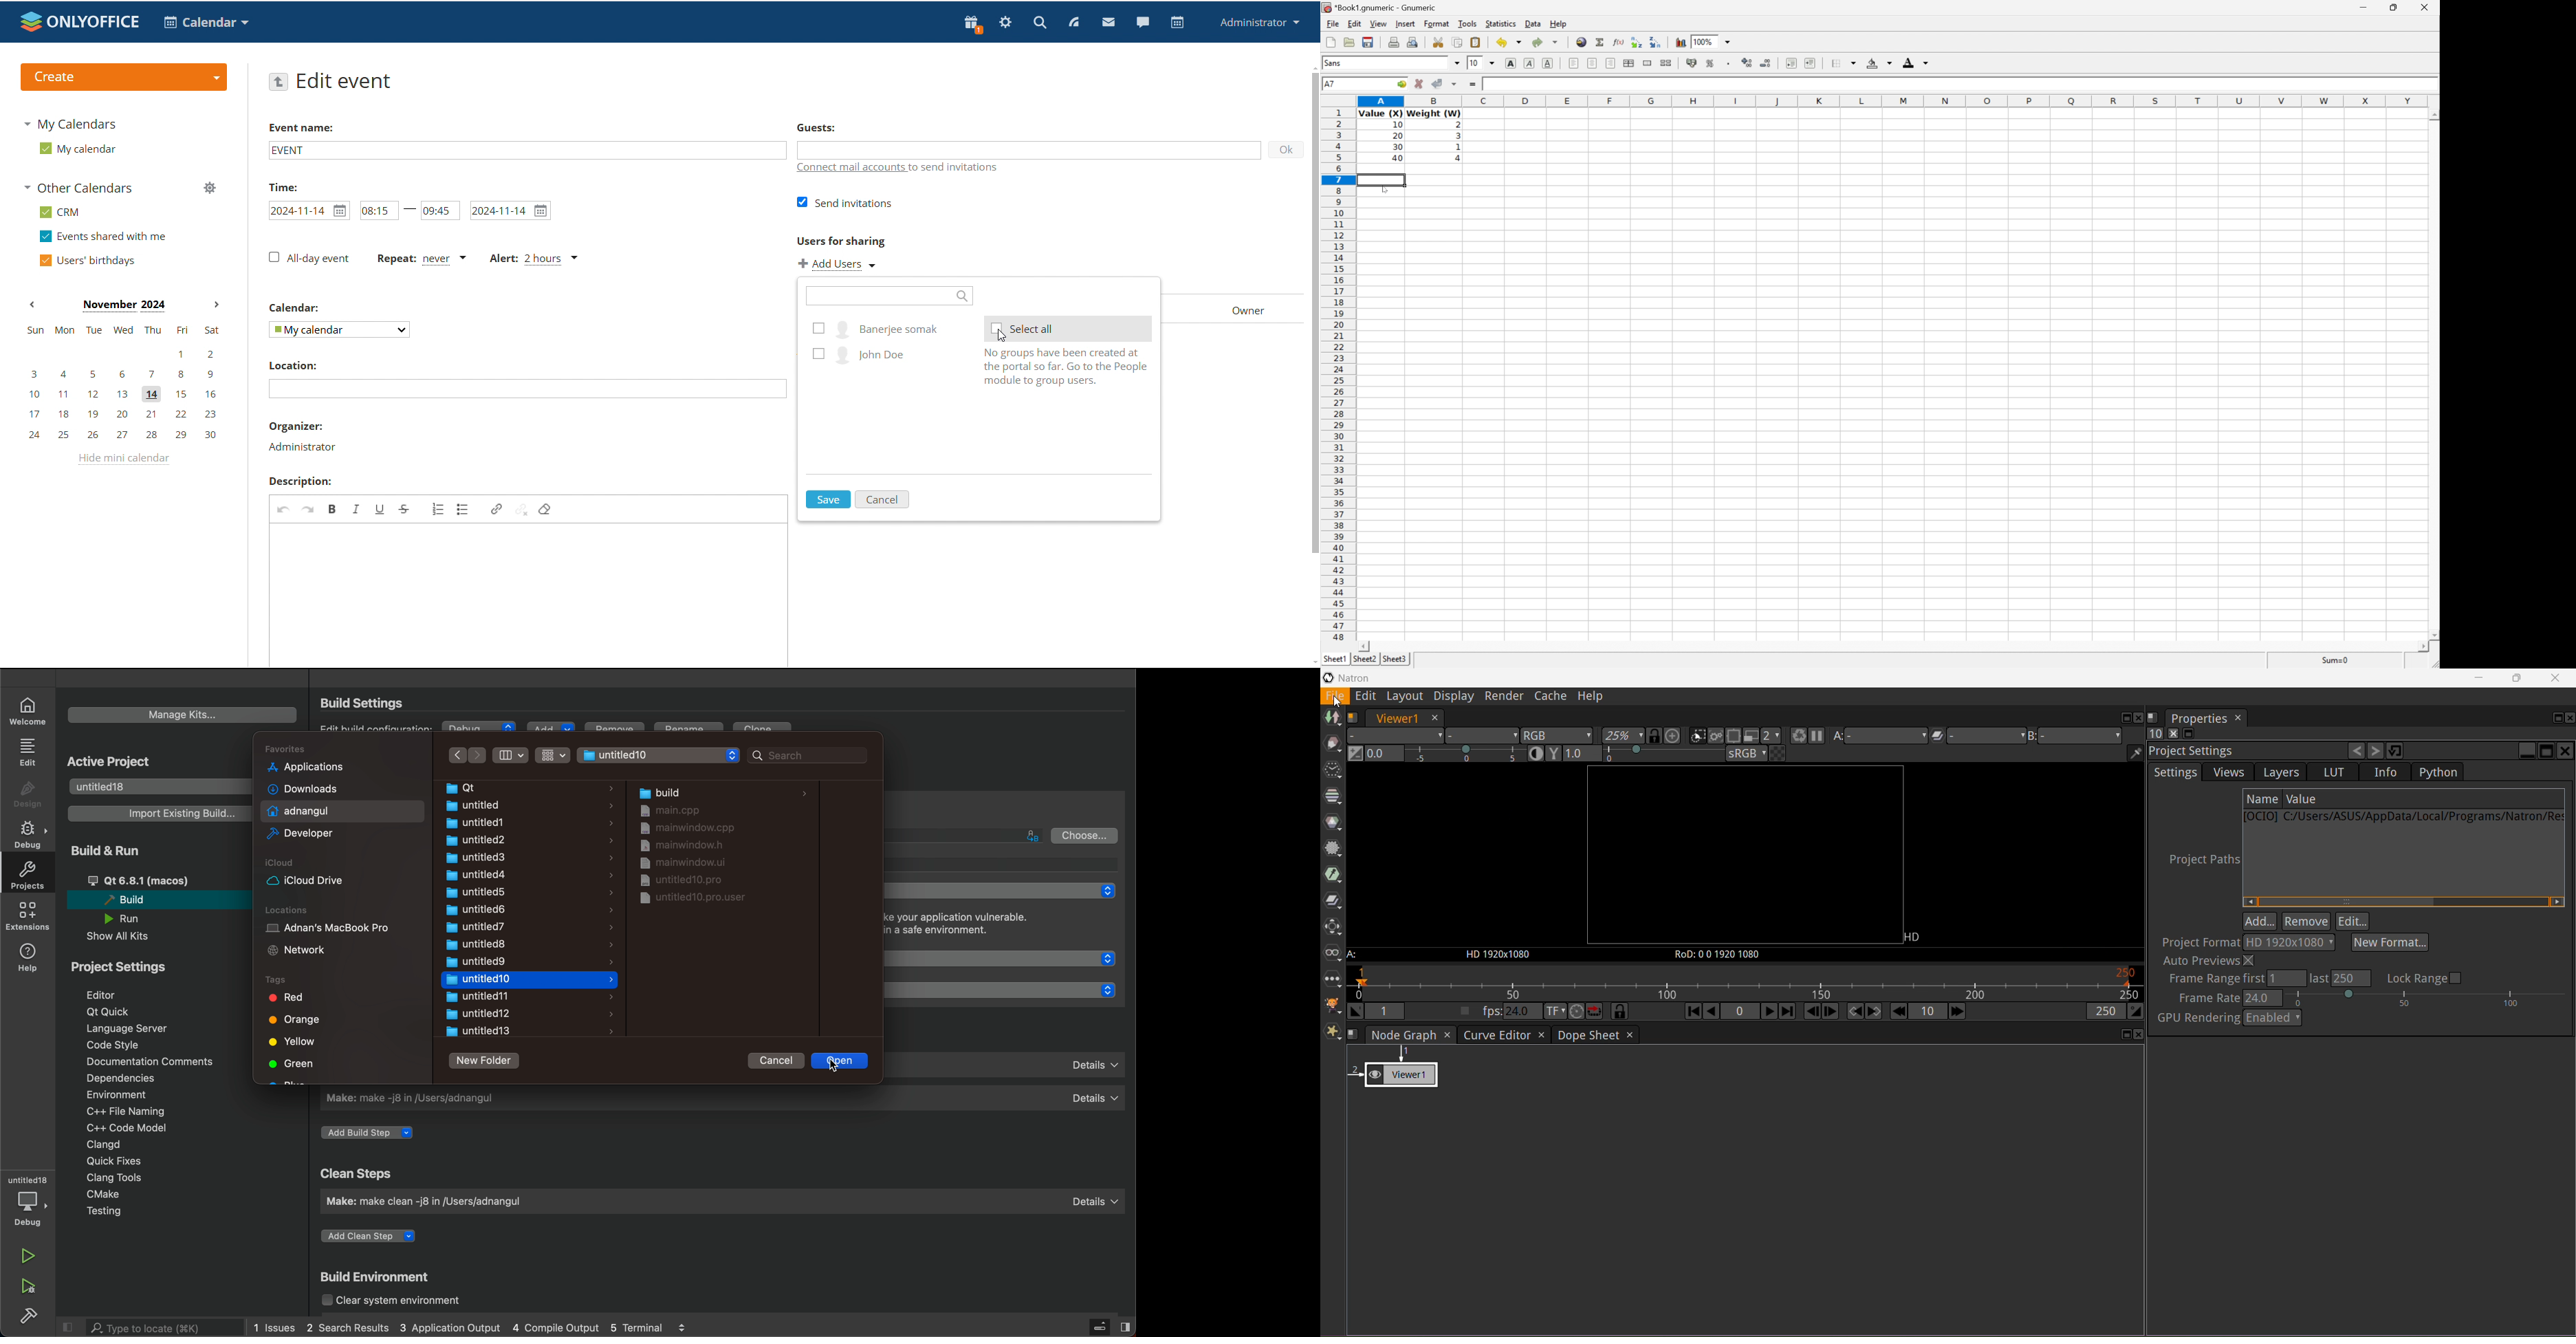  Describe the element at coordinates (163, 1062) in the screenshot. I see `documentation comments` at that location.